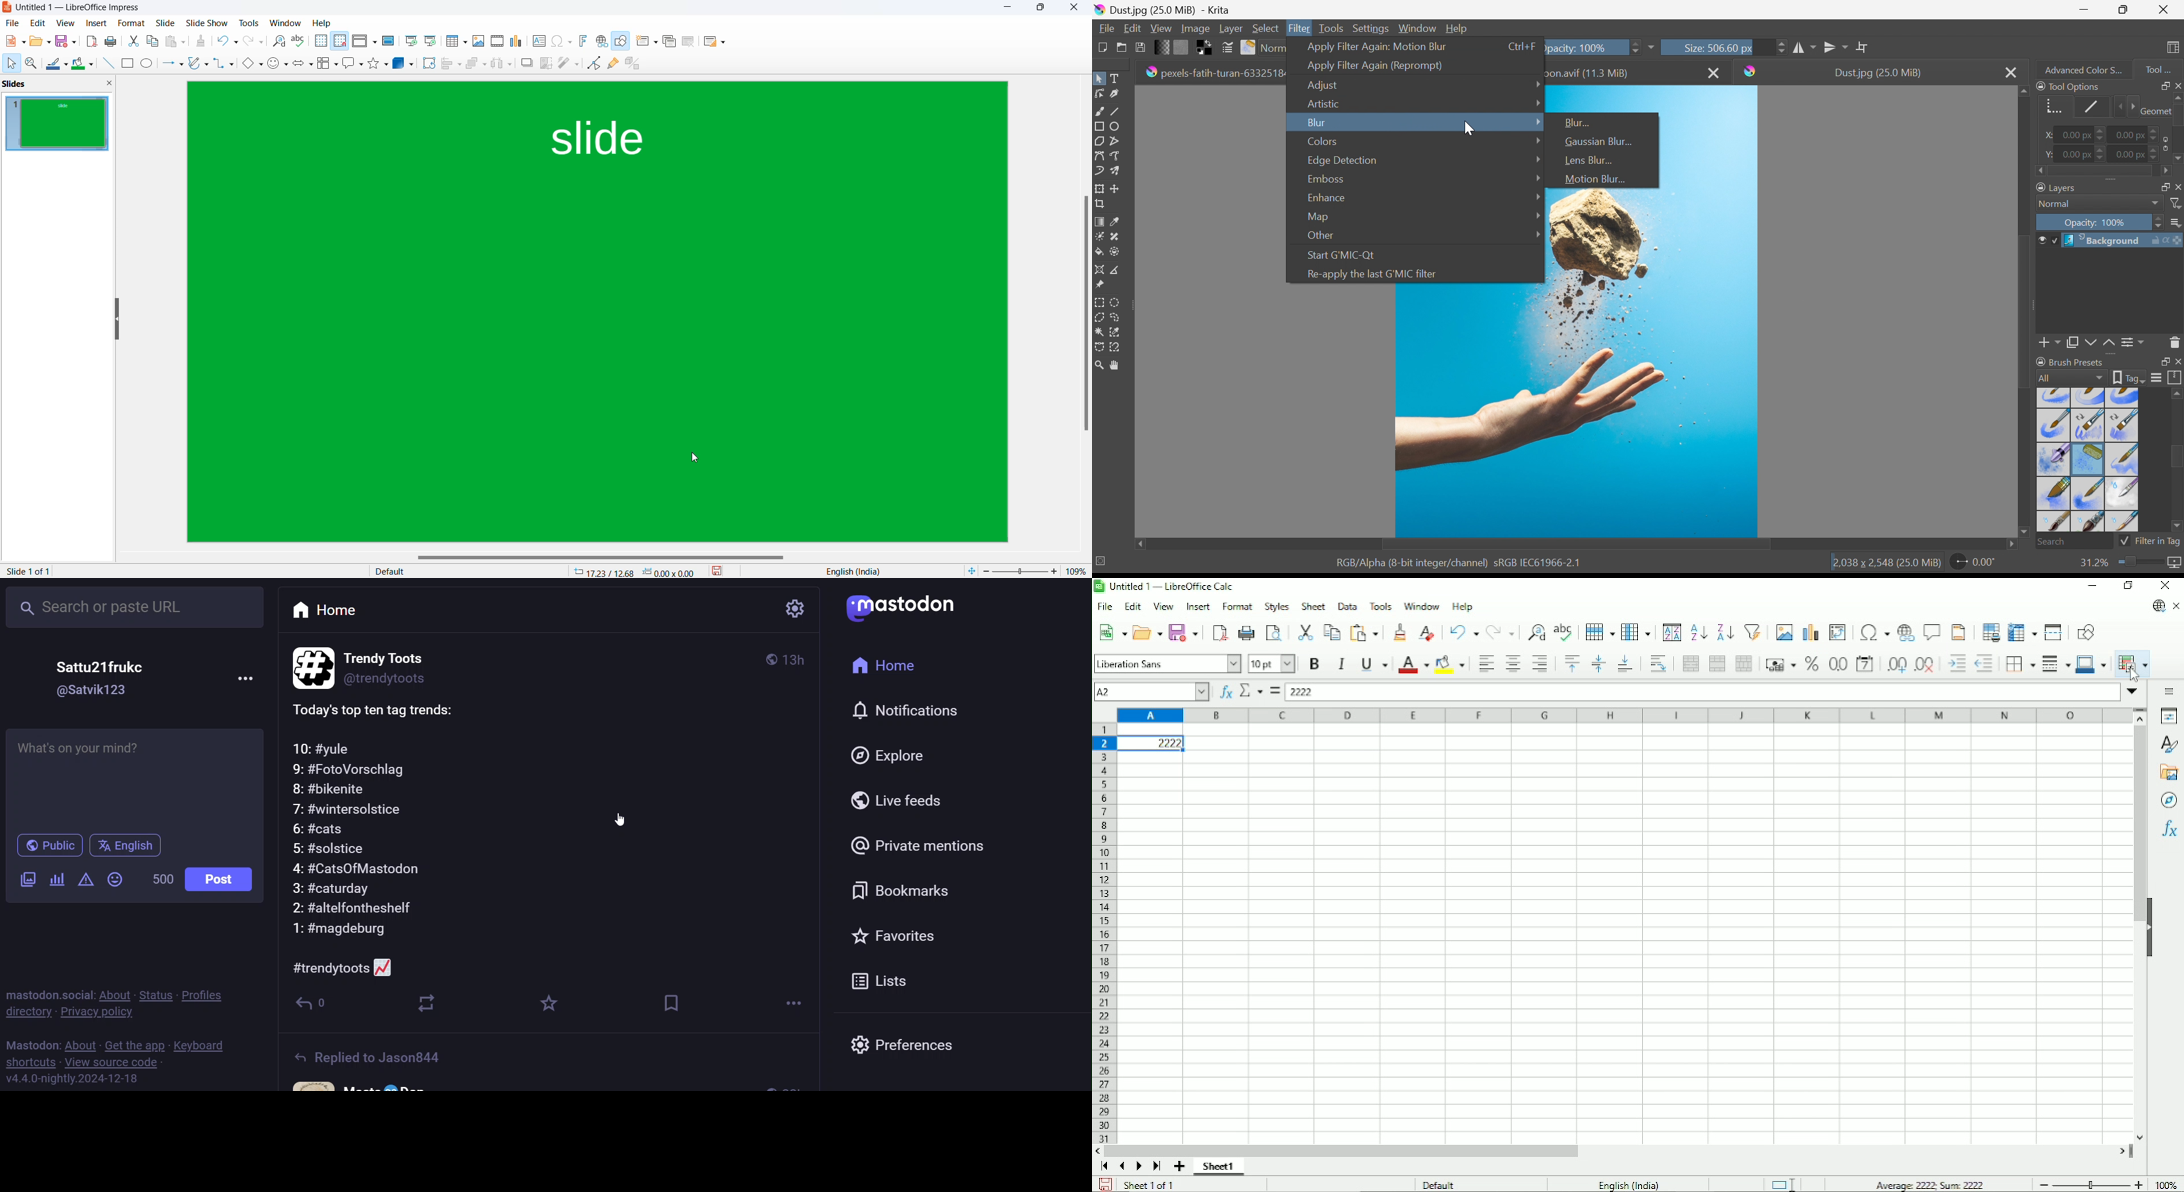 This screenshot has width=2184, height=1204. I want to click on Merge cells, so click(1717, 663).